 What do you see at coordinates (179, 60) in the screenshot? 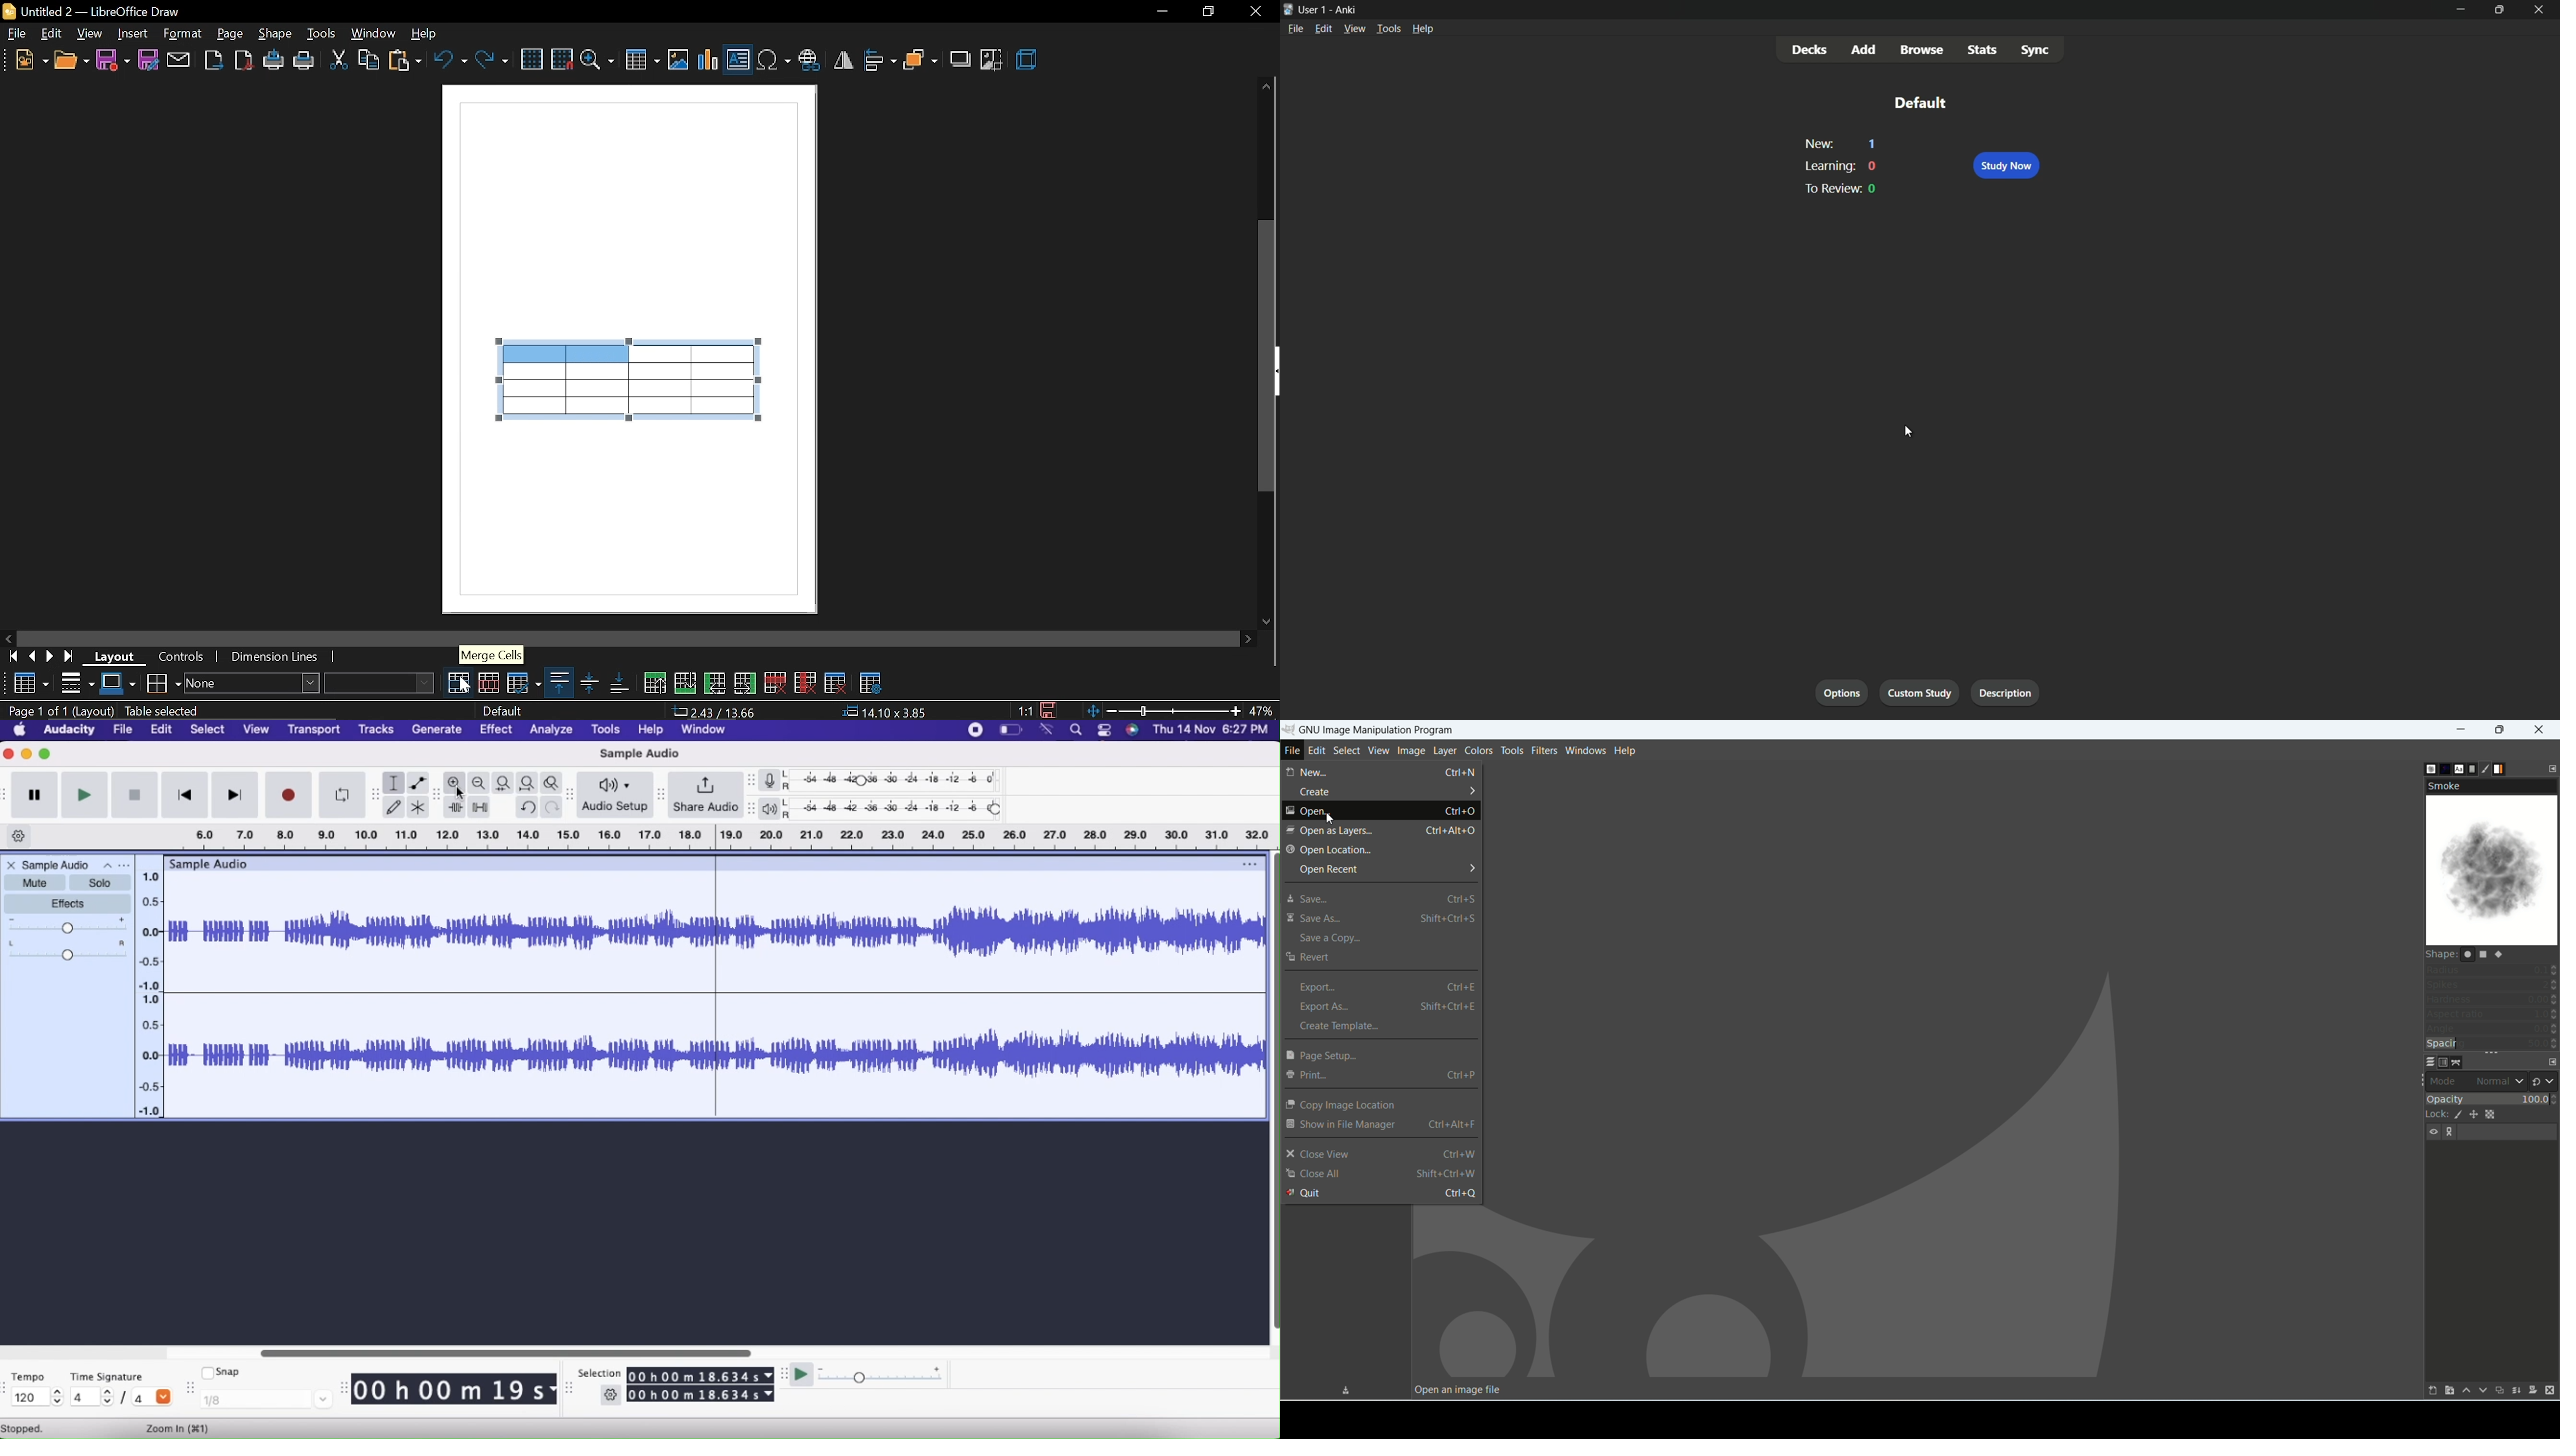
I see `attach` at bounding box center [179, 60].